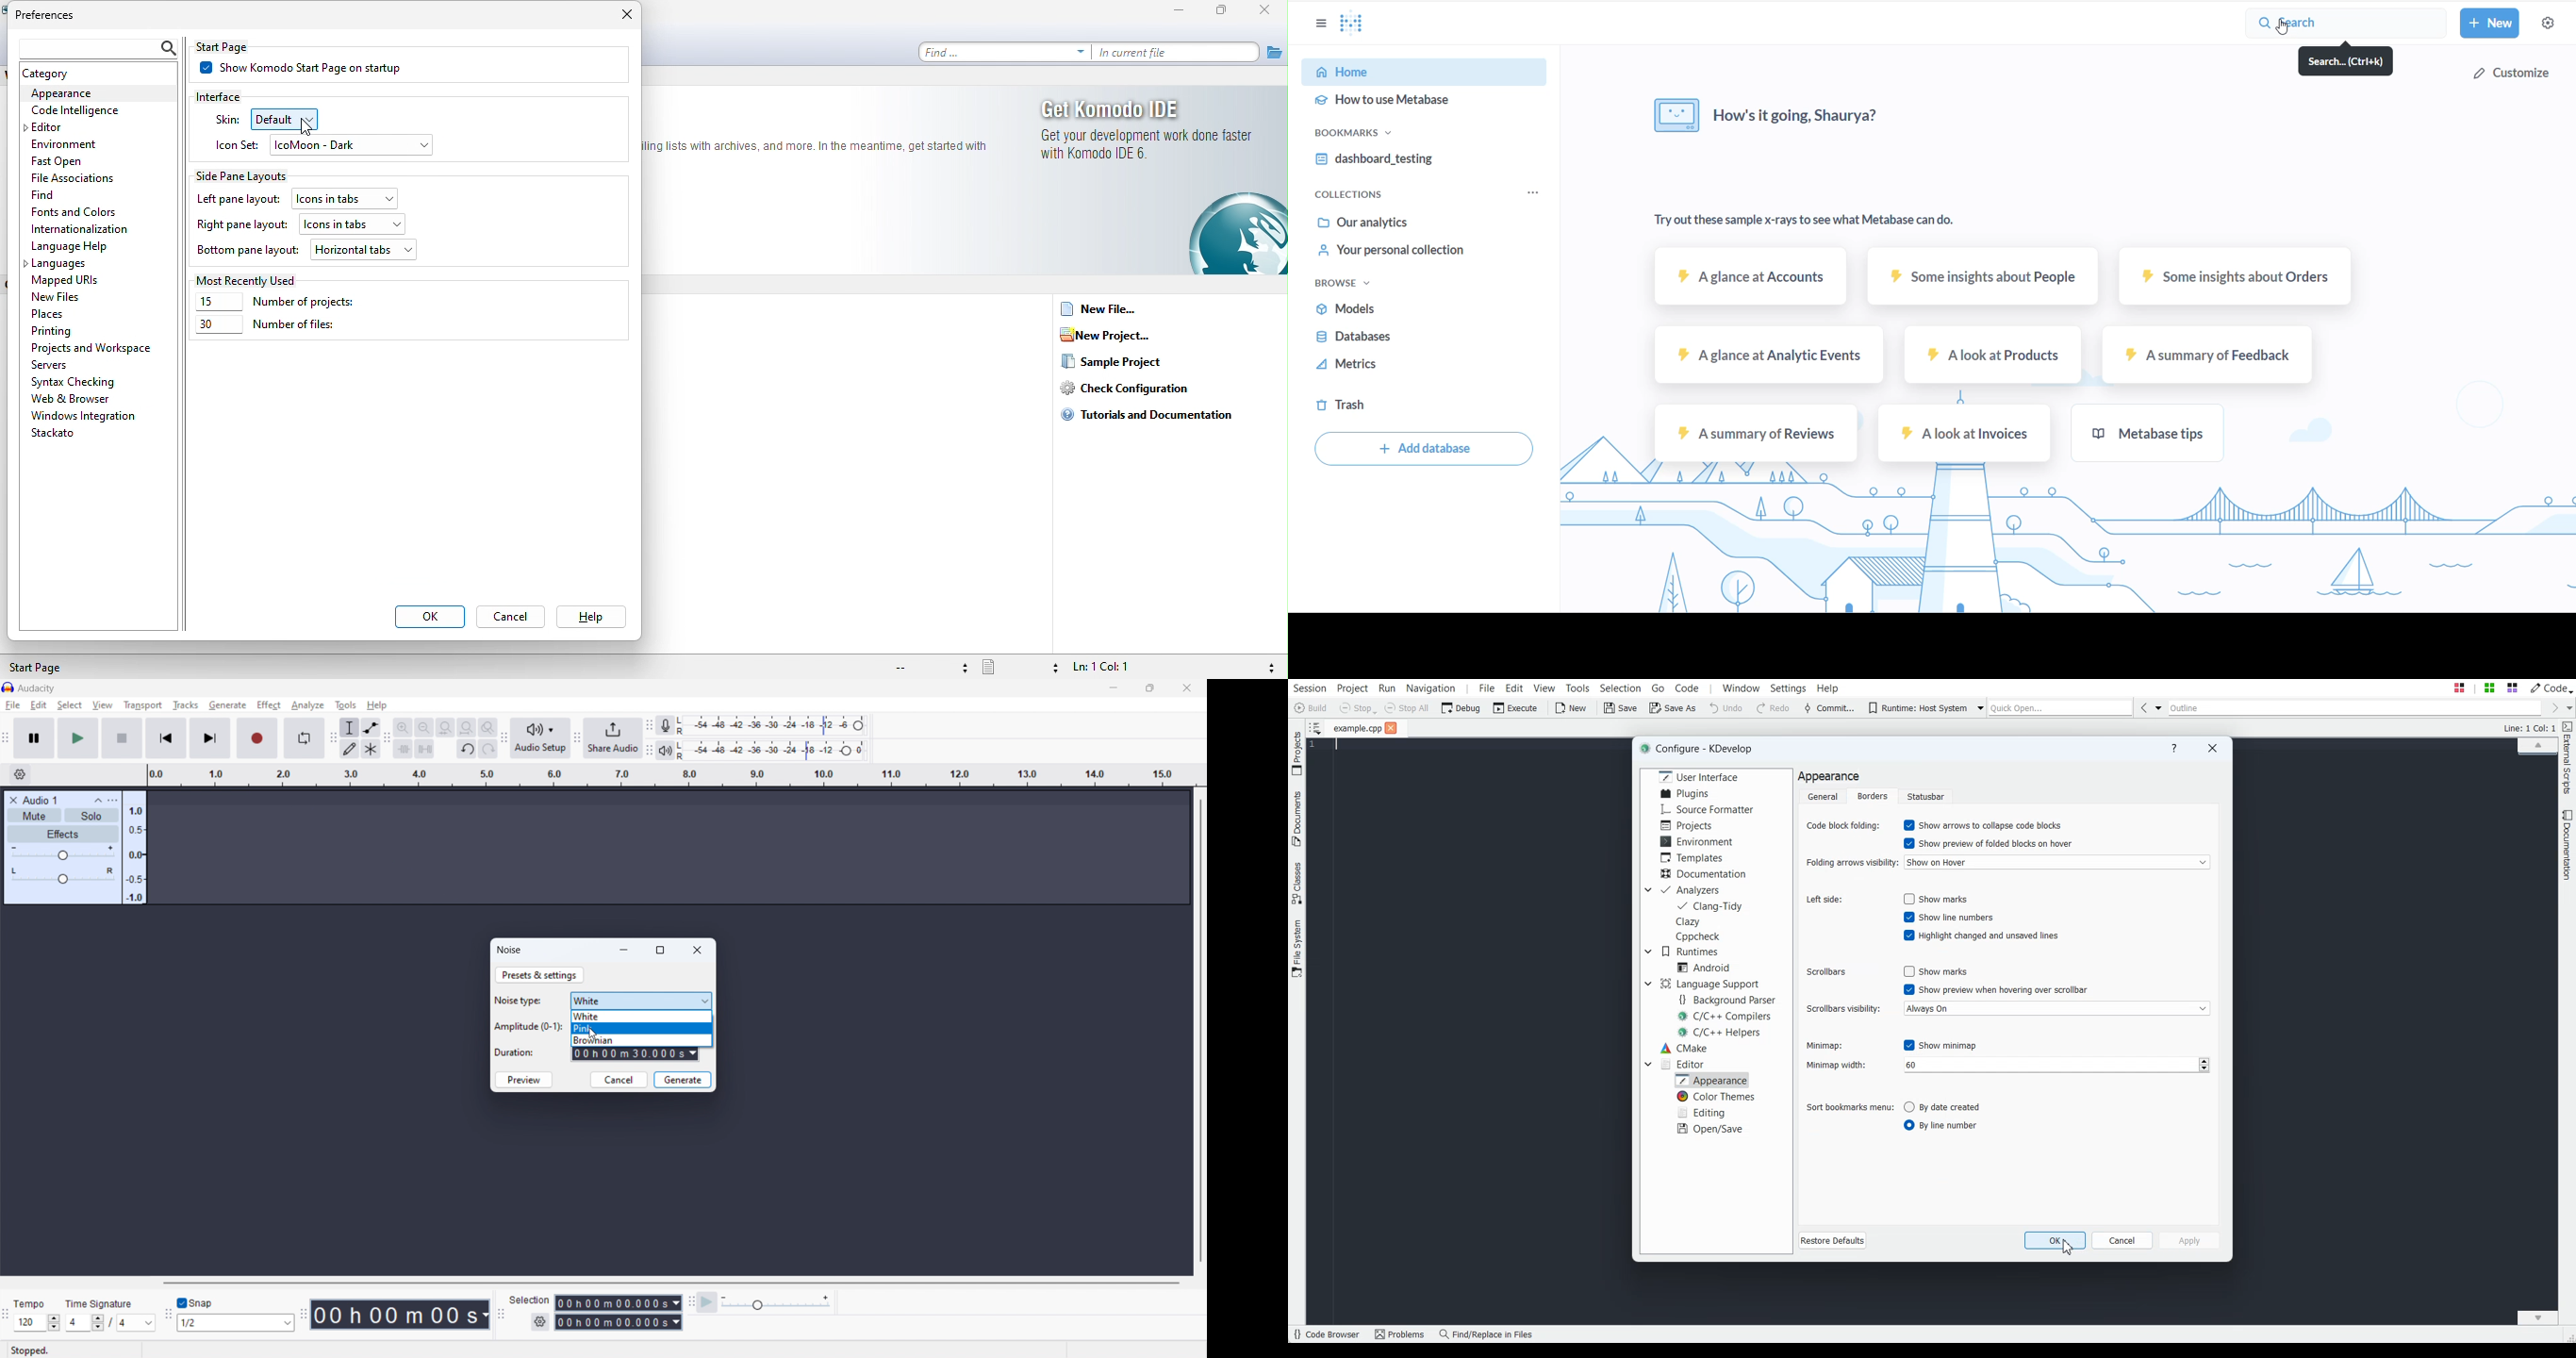  I want to click on vertical scrollbar, so click(1201, 1029).